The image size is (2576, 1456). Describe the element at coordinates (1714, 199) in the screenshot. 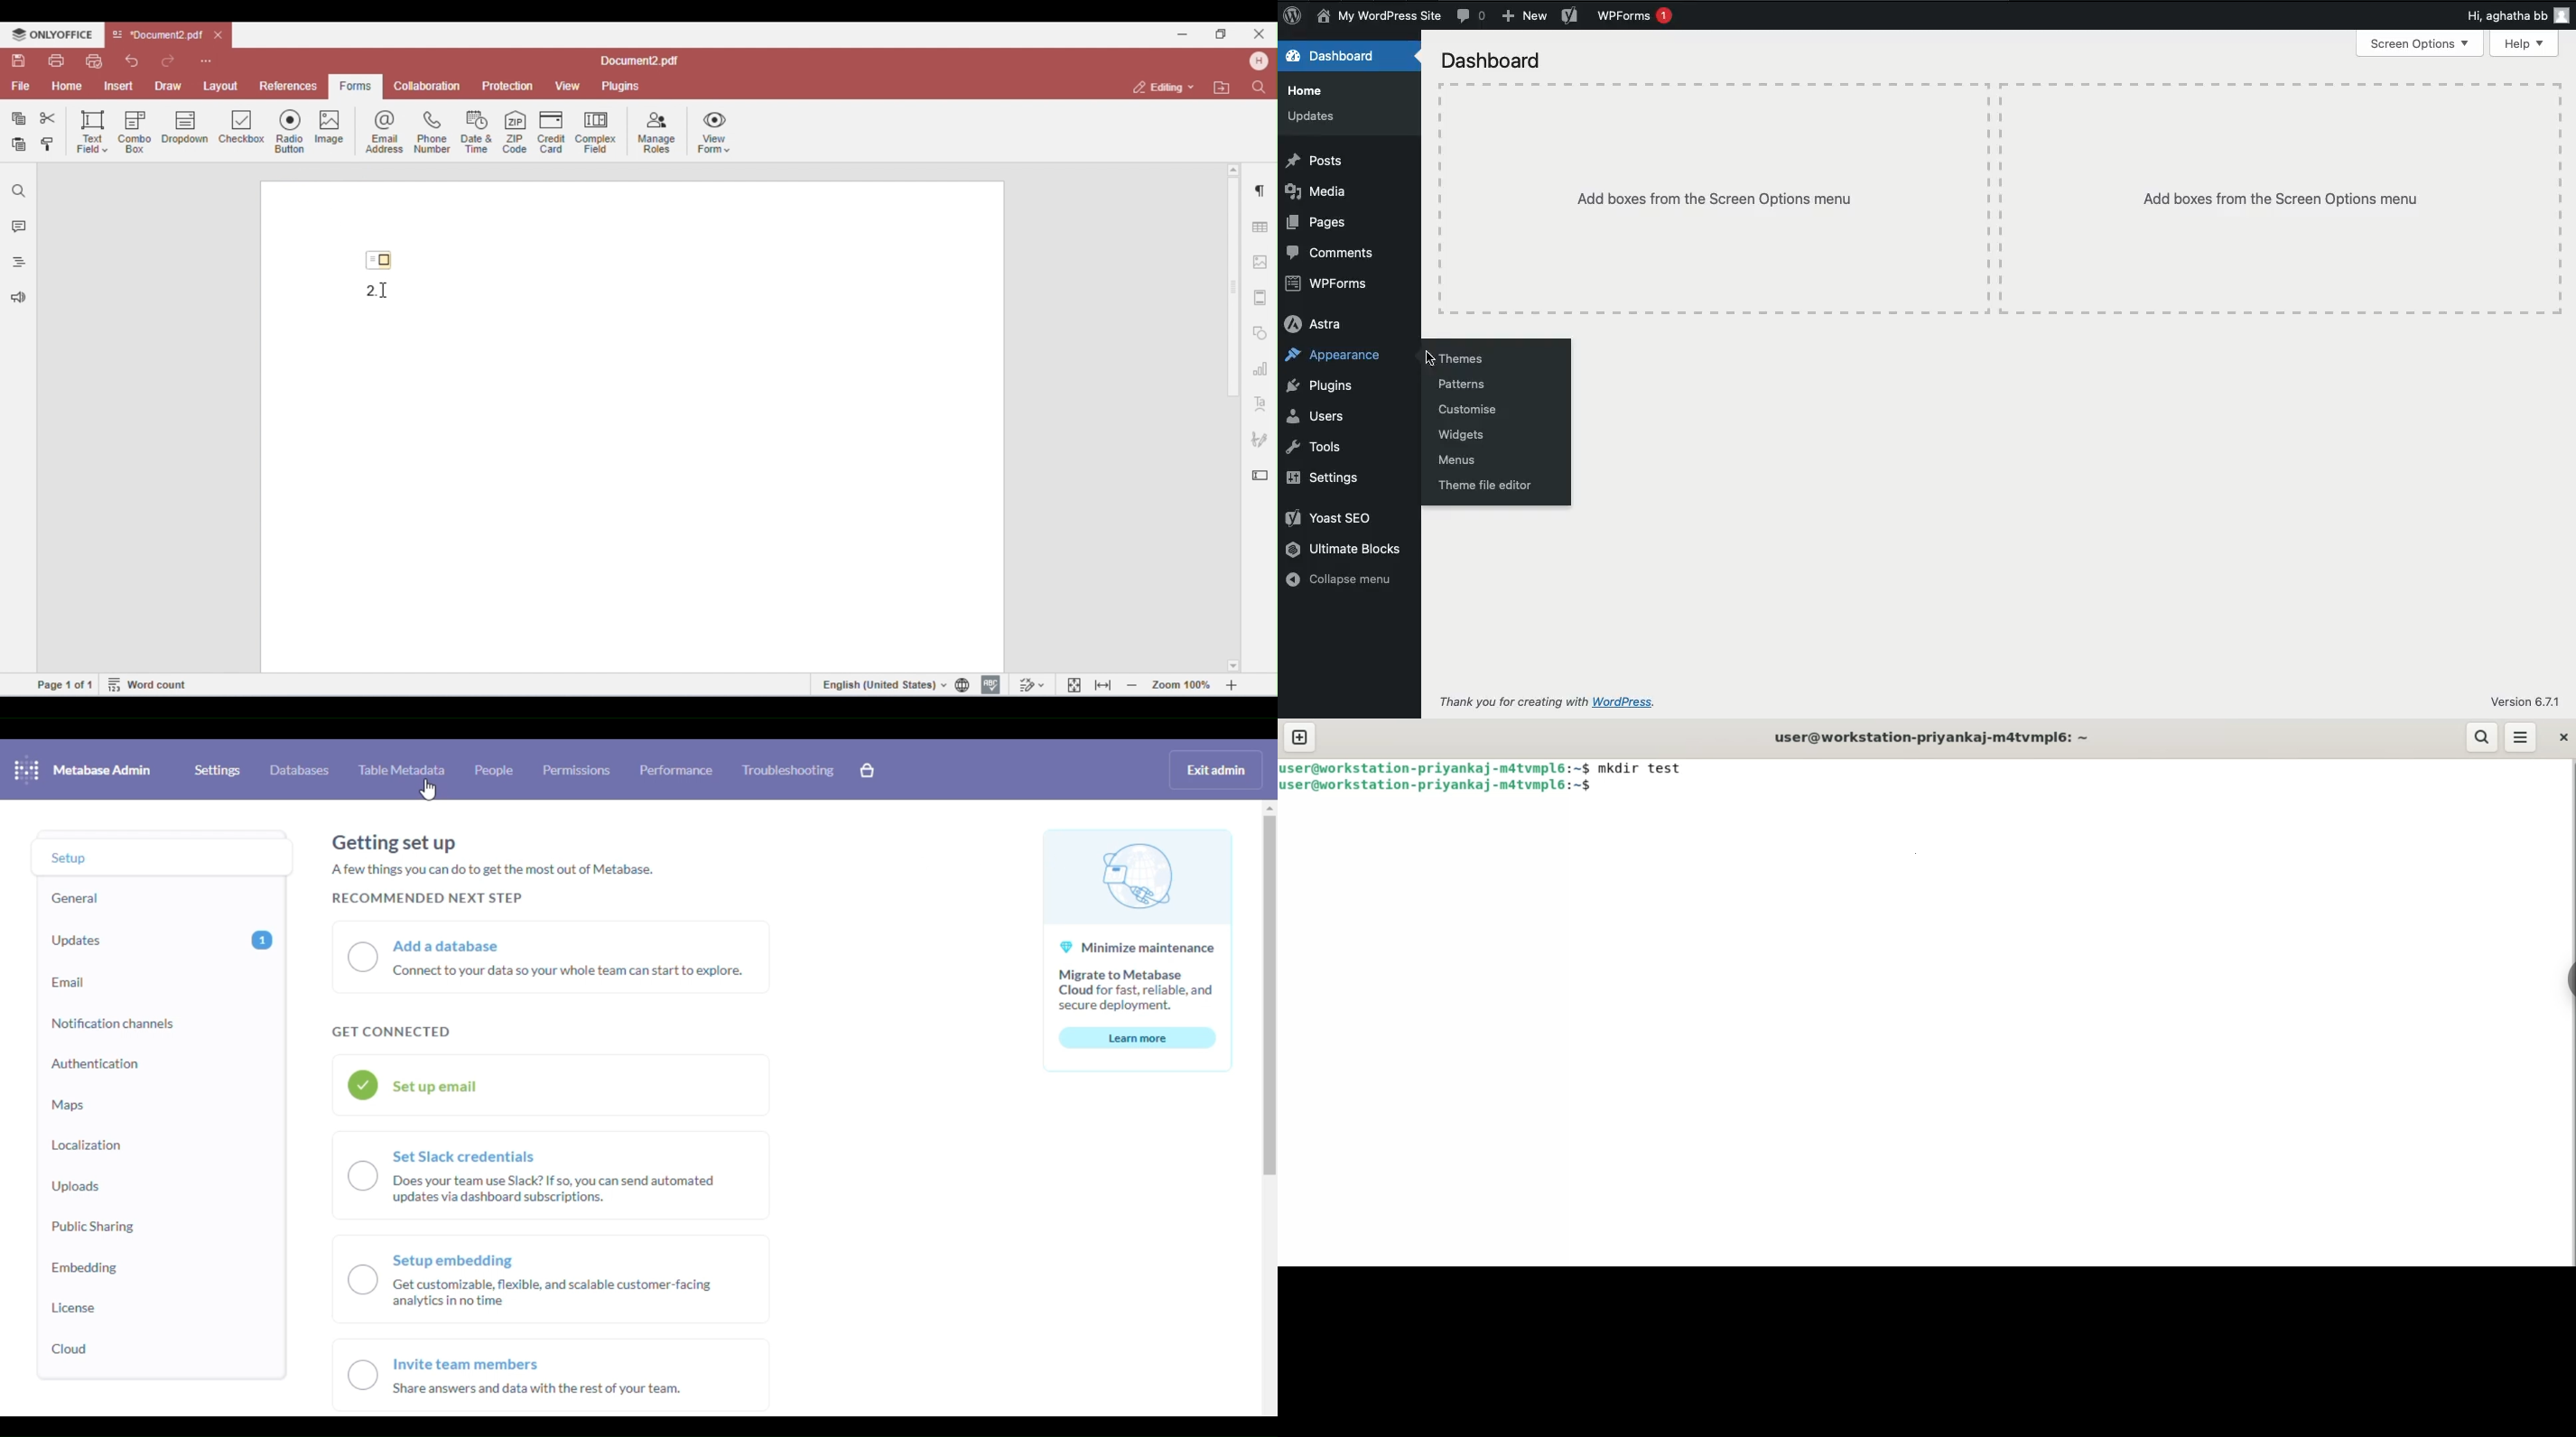

I see `Add boxes from the screen options menu` at that location.